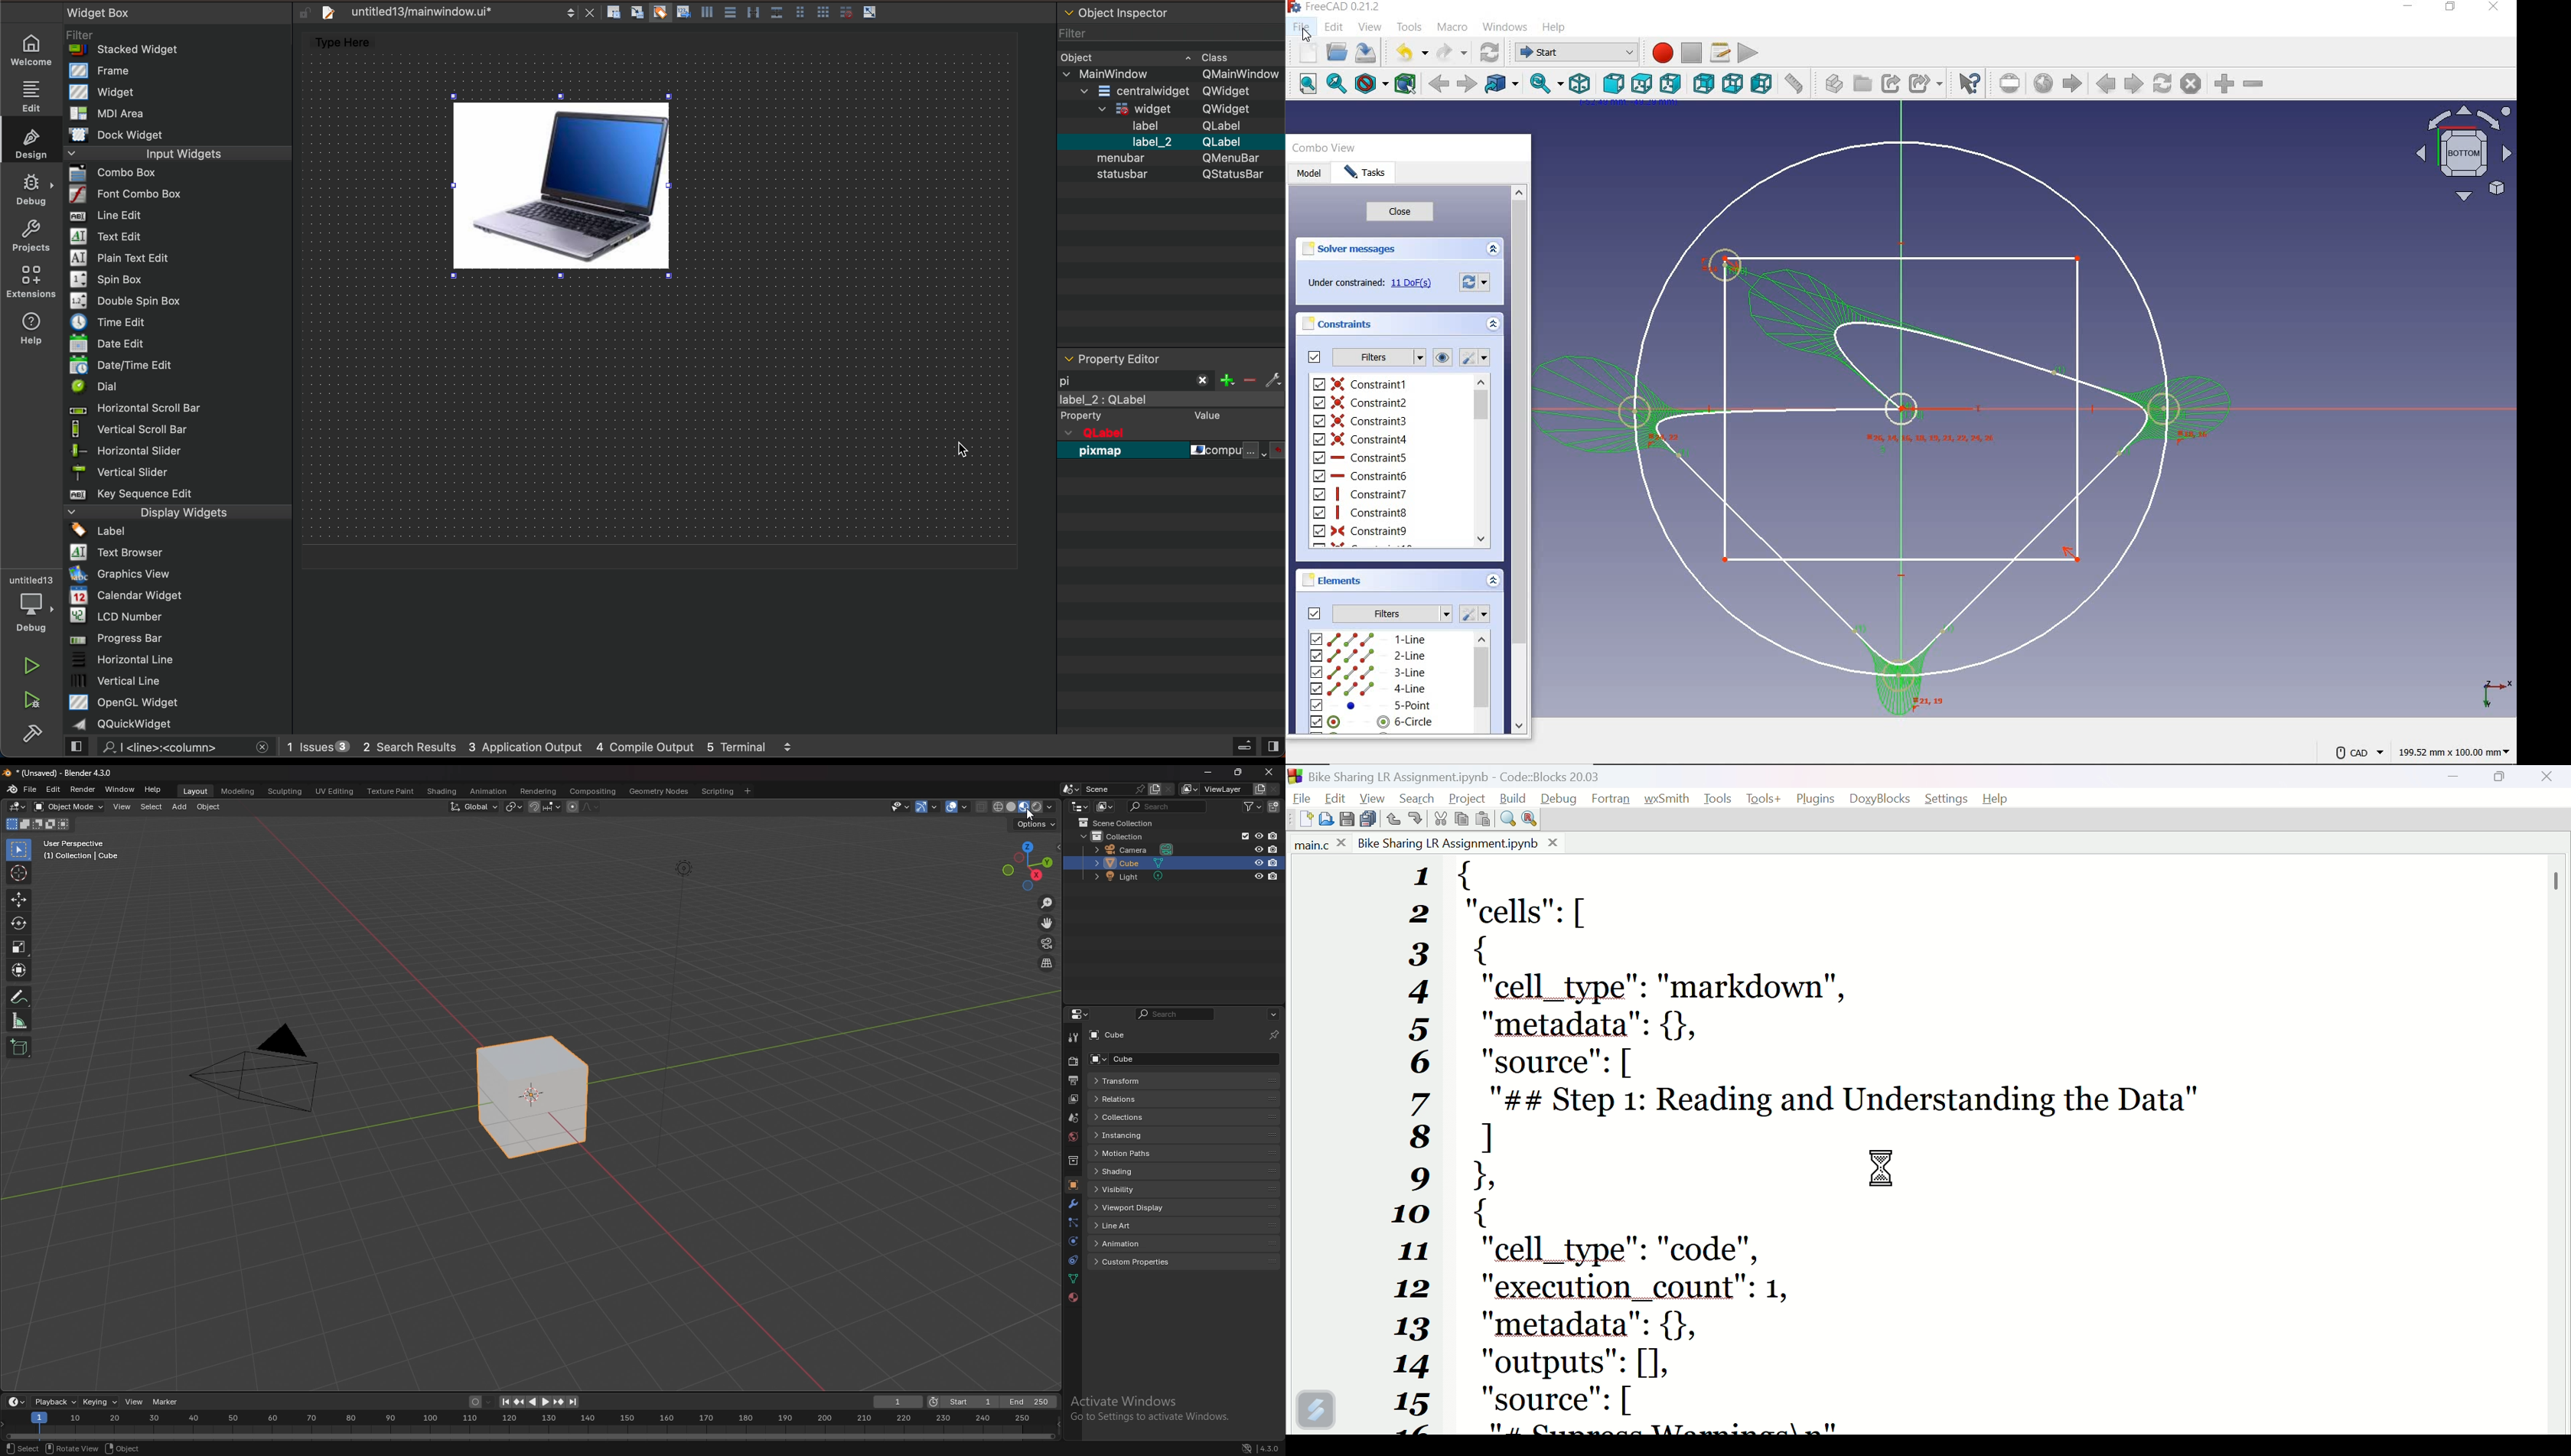 This screenshot has height=1456, width=2576. Describe the element at coordinates (1554, 27) in the screenshot. I see `help` at that location.